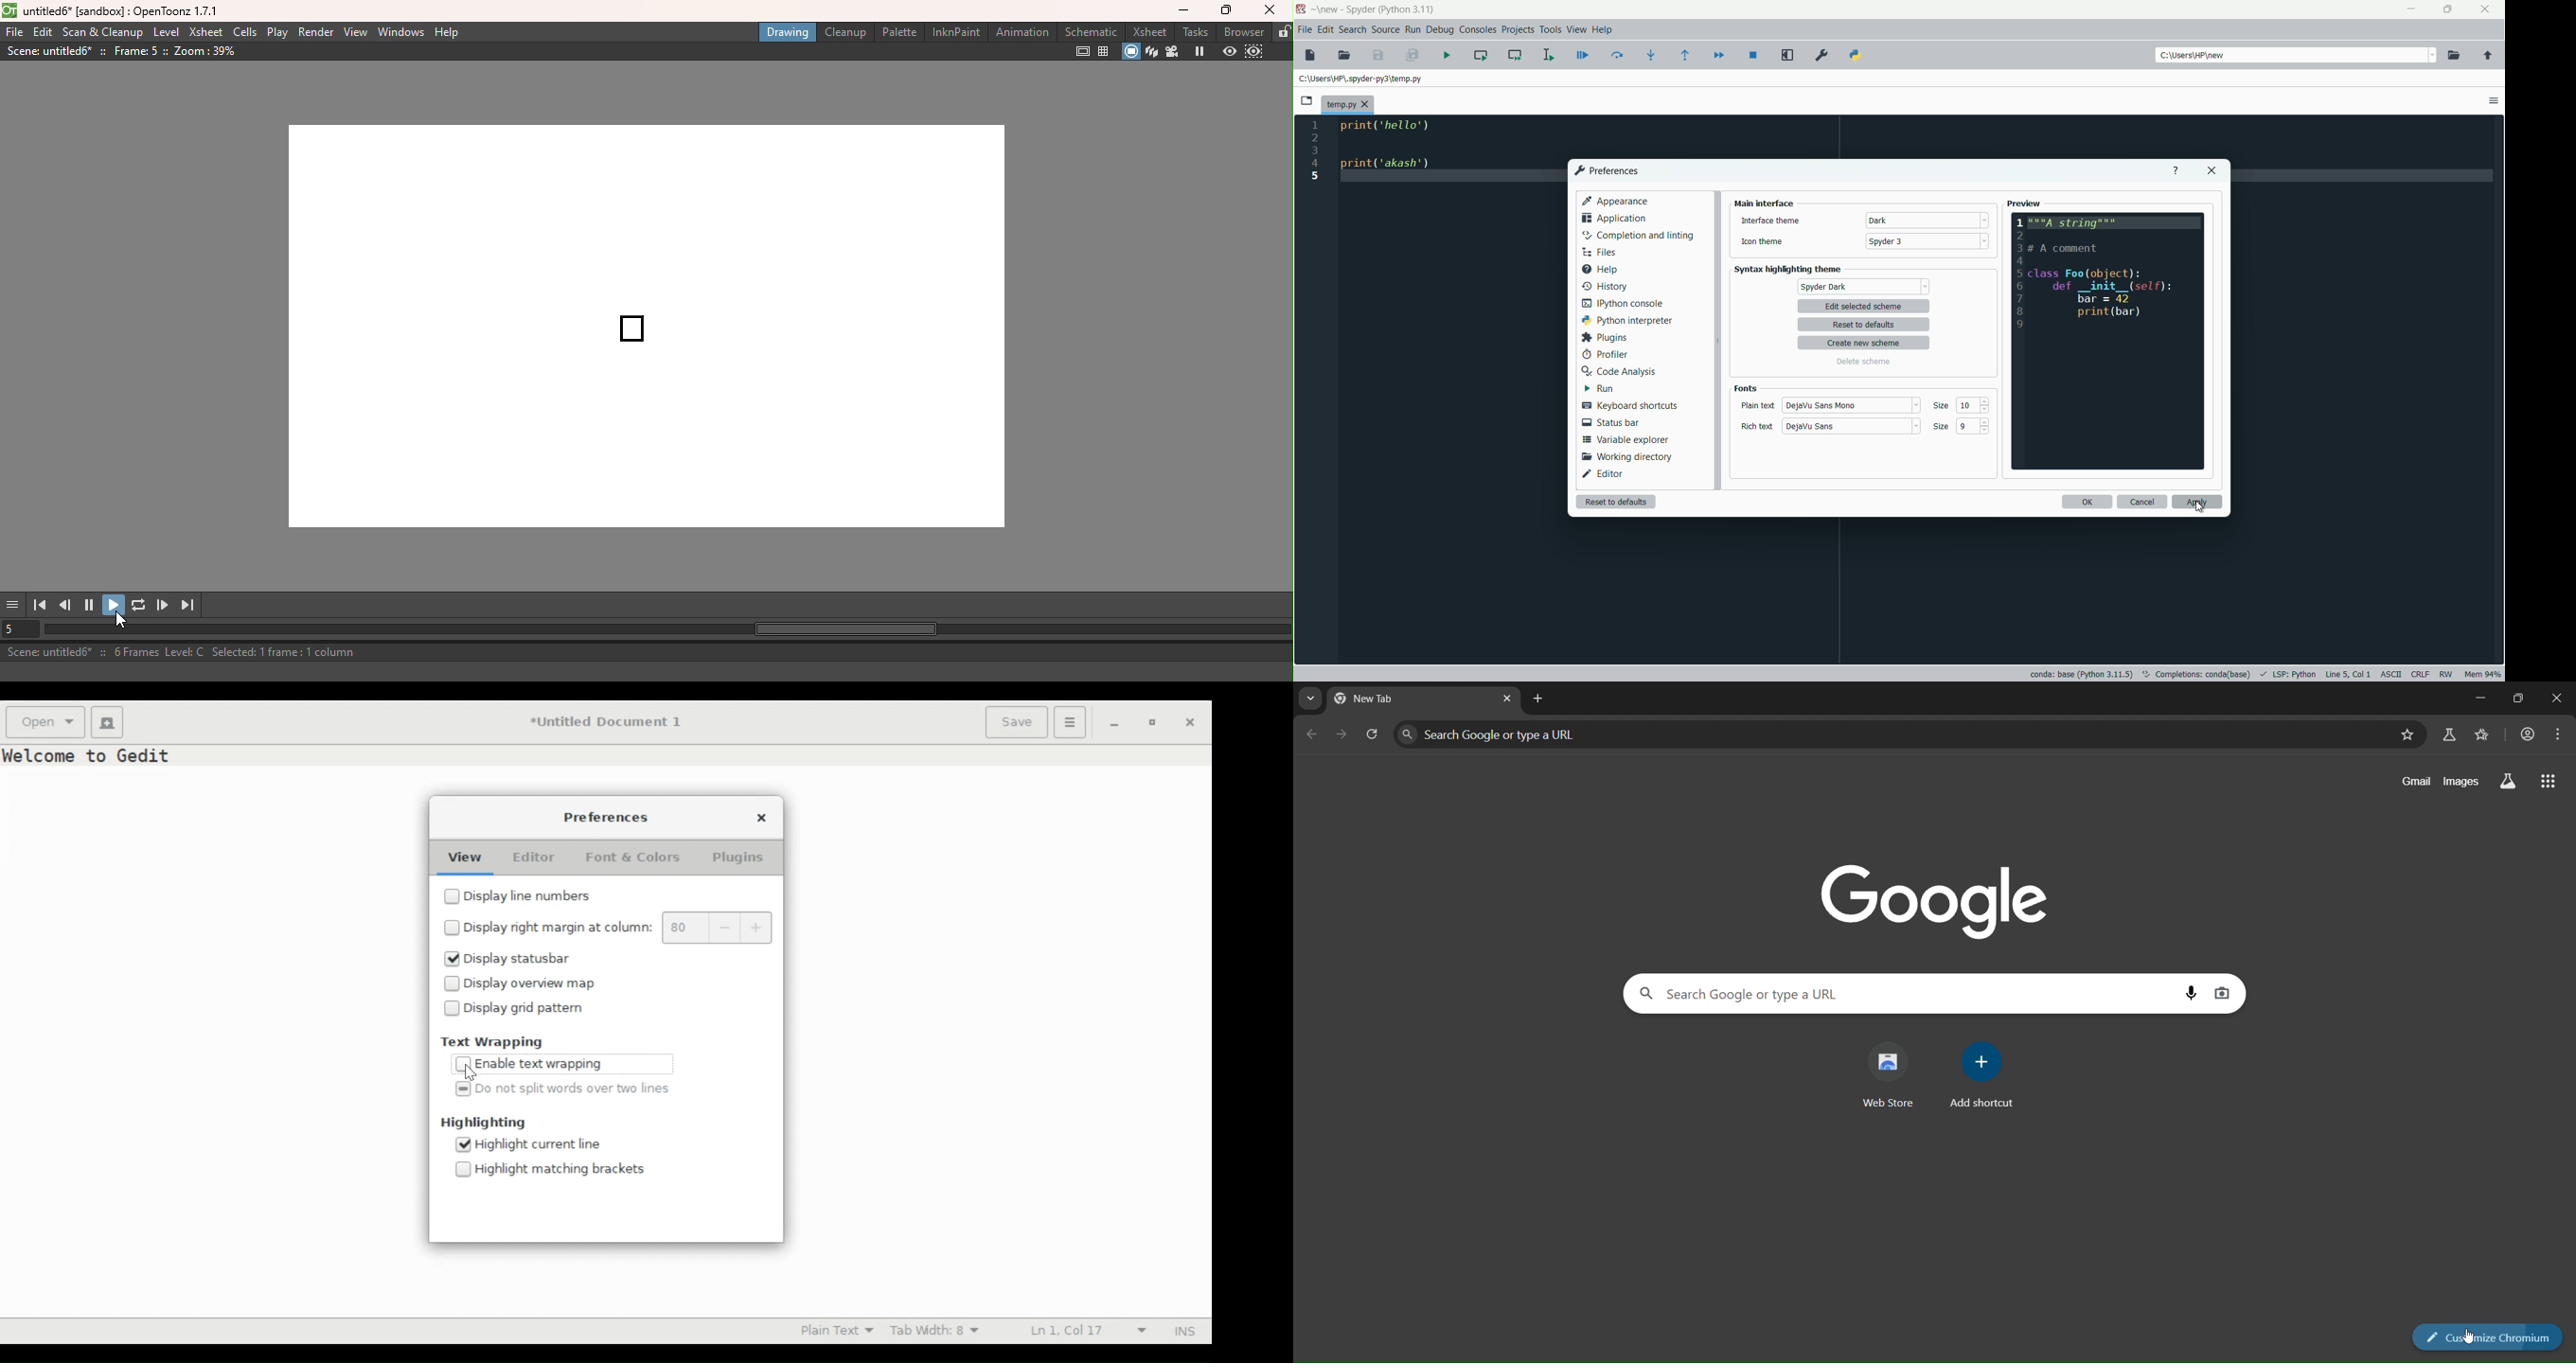  I want to click on cursor, so click(2200, 509).